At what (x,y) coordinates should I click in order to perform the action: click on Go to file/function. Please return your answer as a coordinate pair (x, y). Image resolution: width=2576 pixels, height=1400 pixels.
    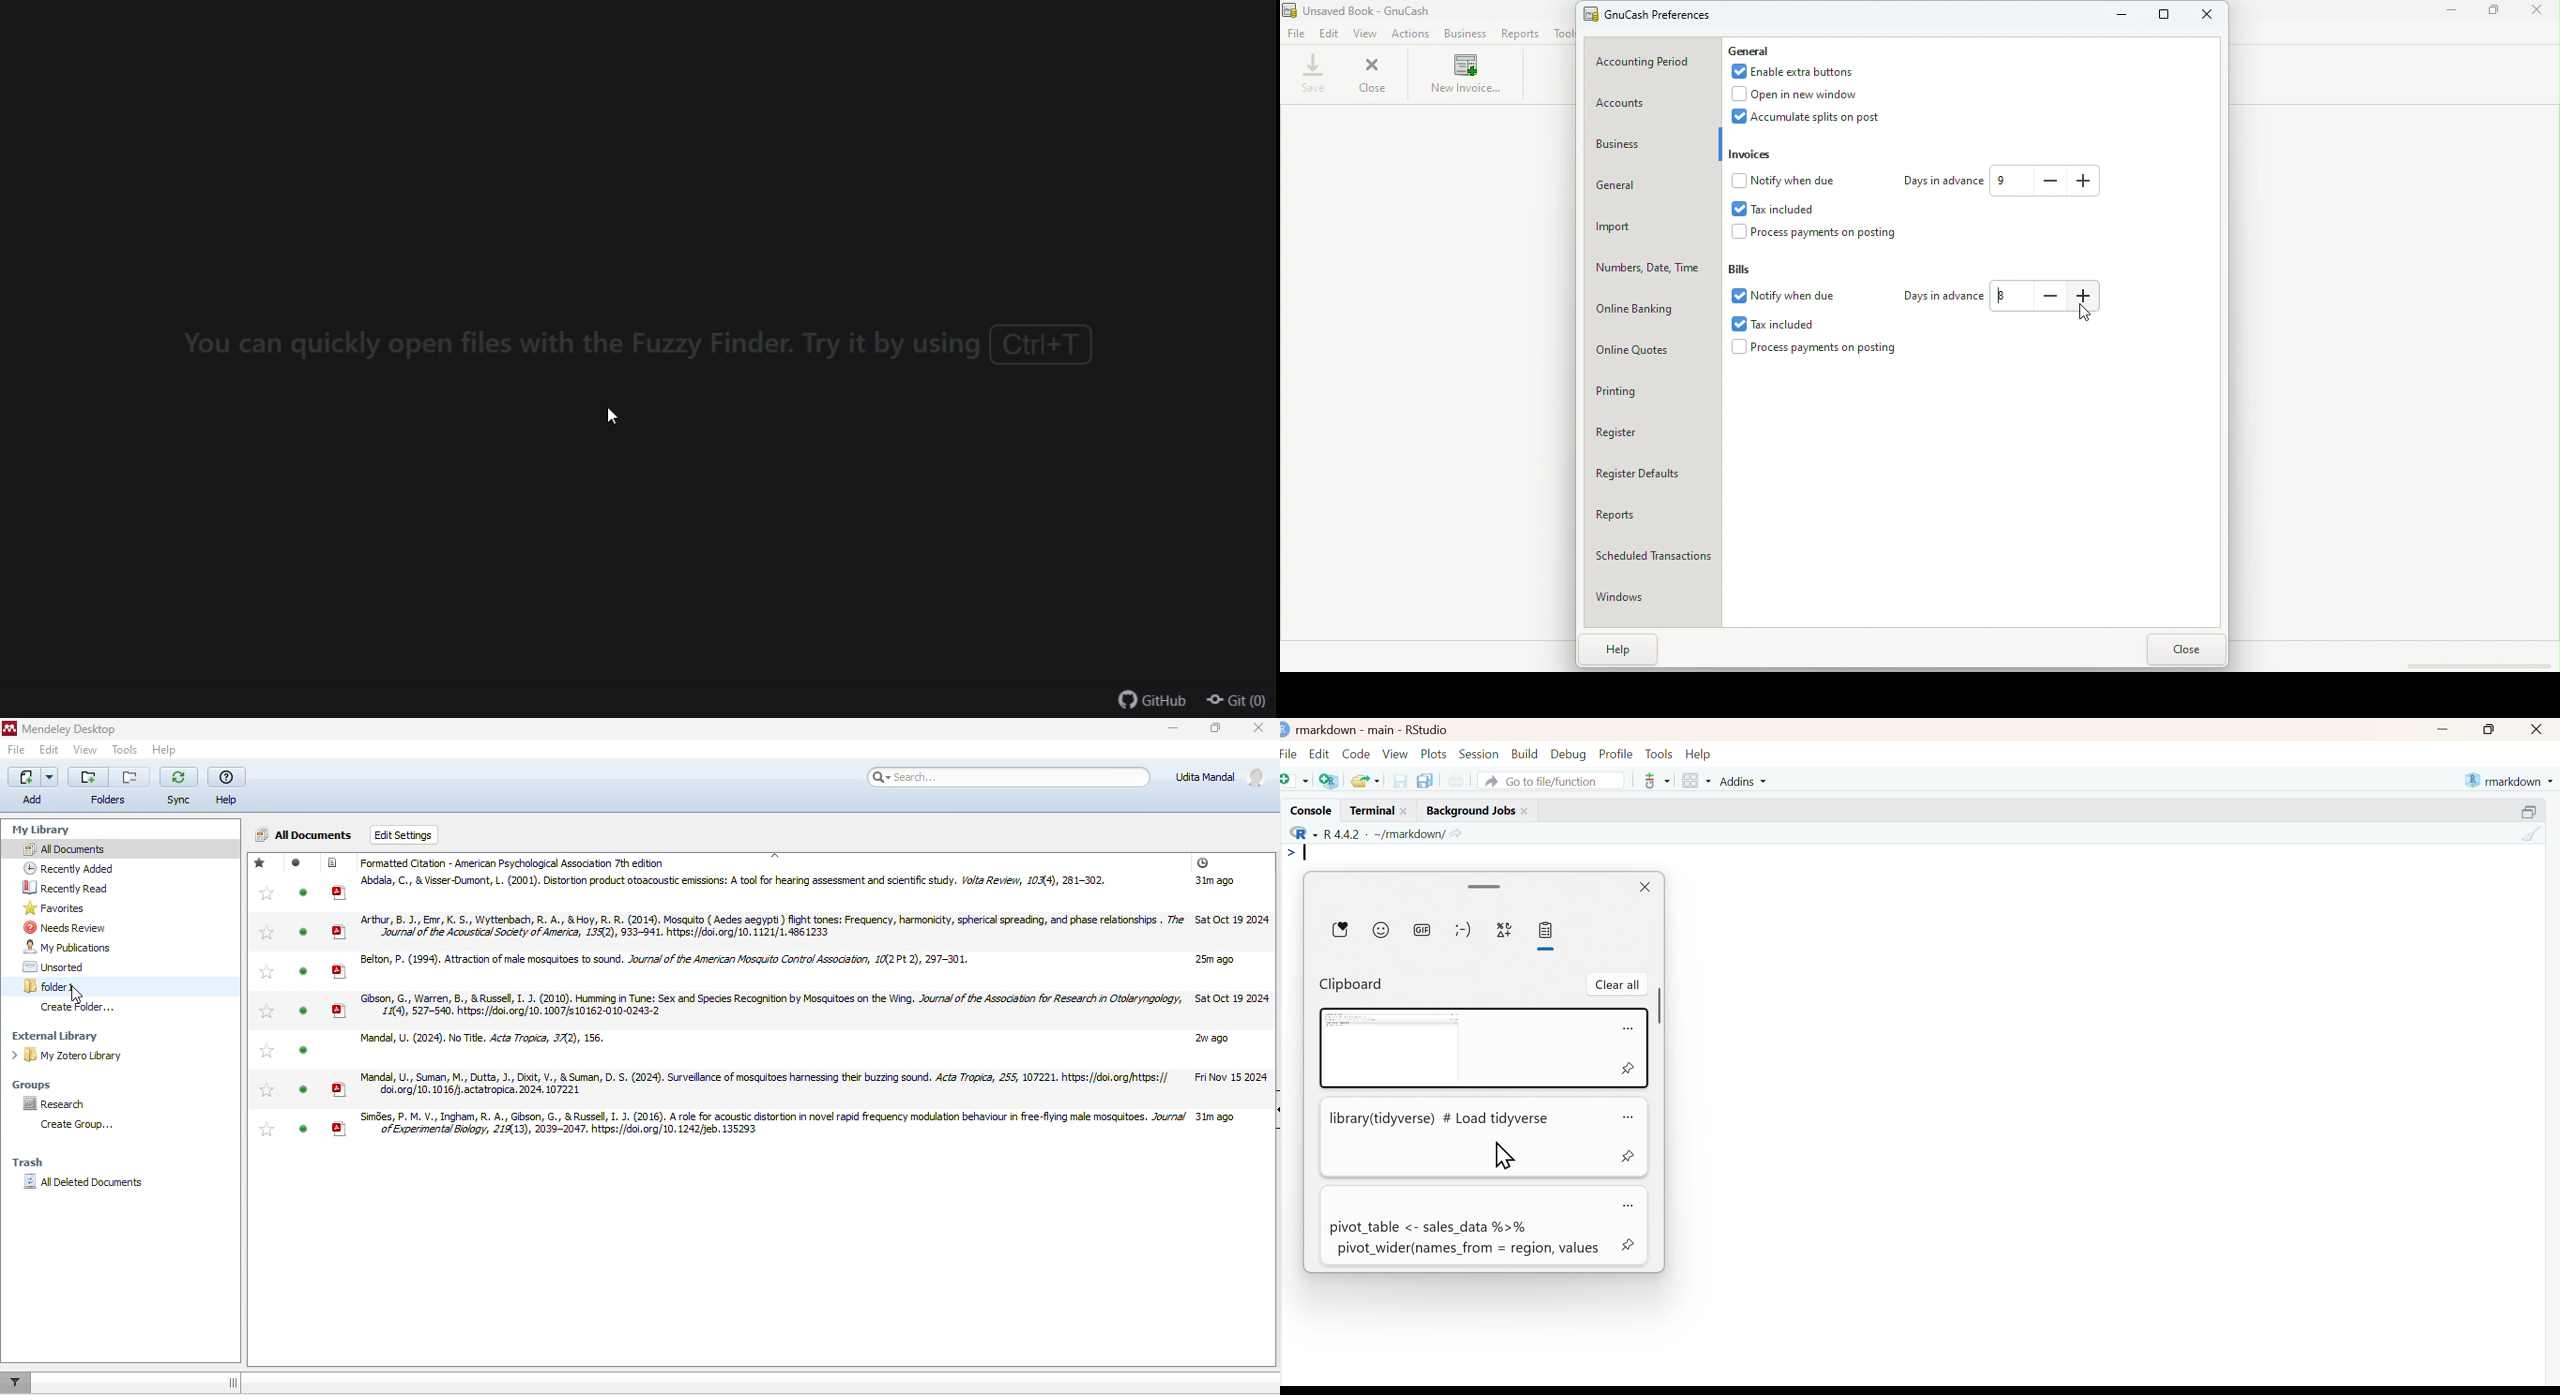
    Looking at the image, I should click on (1552, 780).